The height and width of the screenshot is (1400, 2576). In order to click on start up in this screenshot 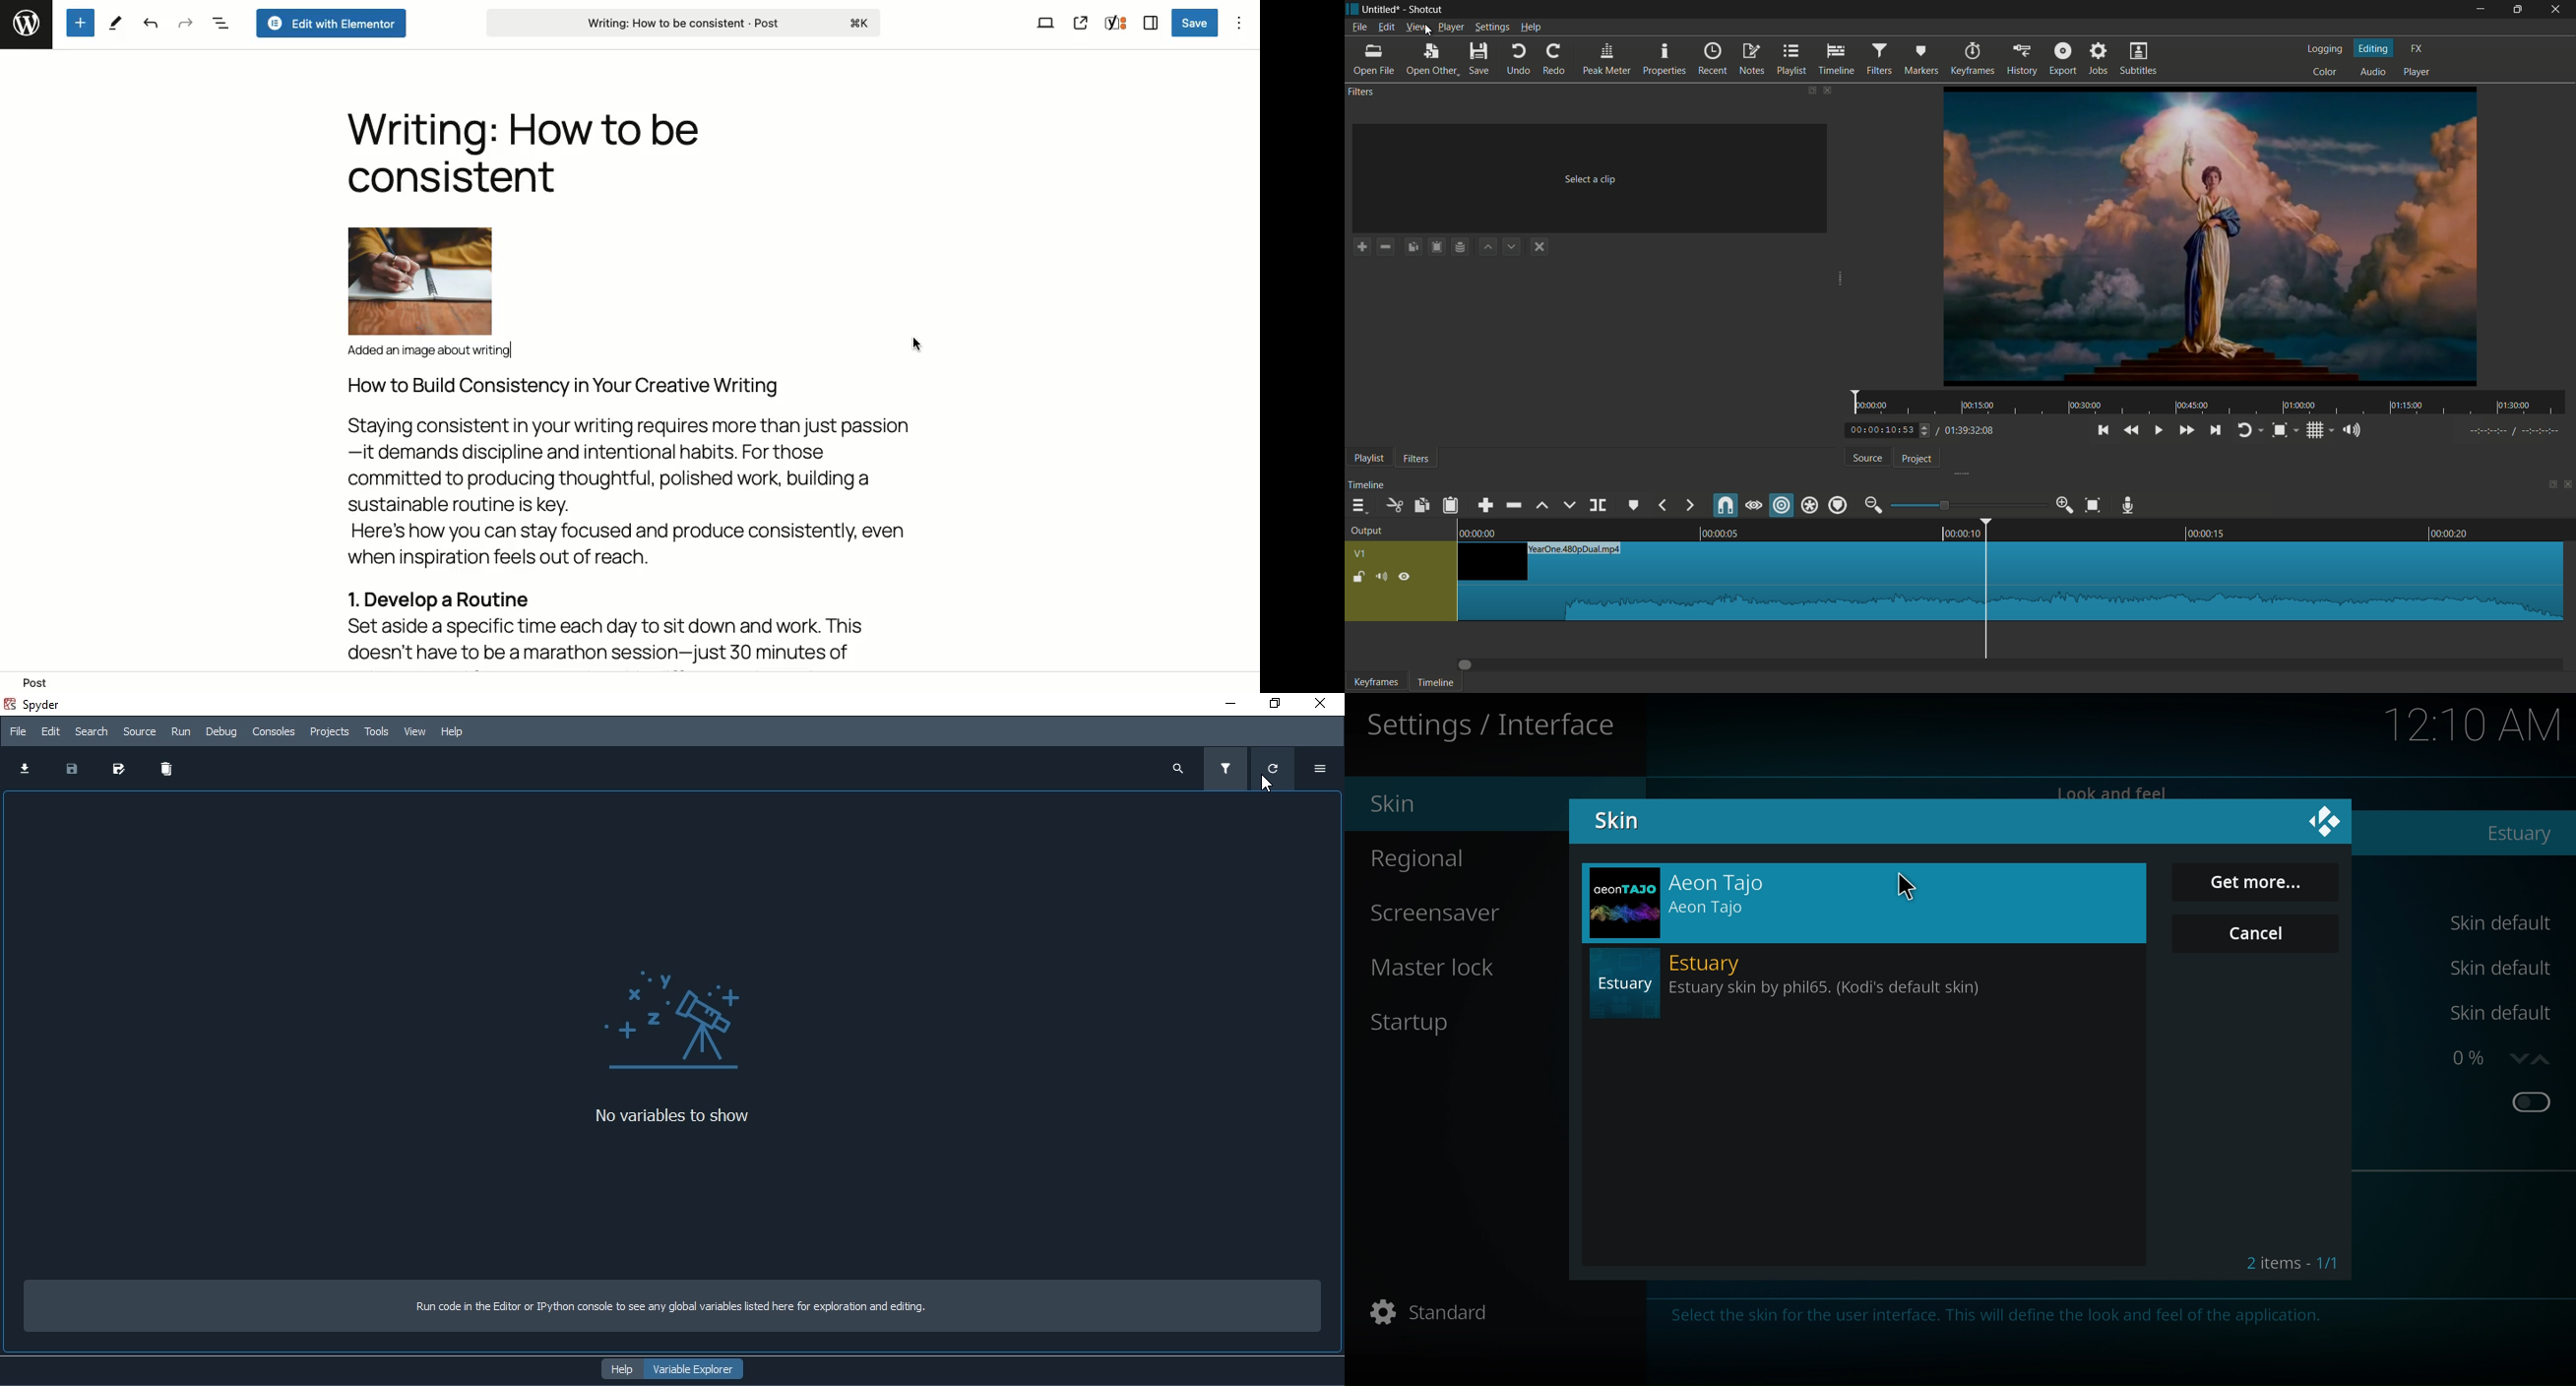, I will do `click(1415, 1027)`.